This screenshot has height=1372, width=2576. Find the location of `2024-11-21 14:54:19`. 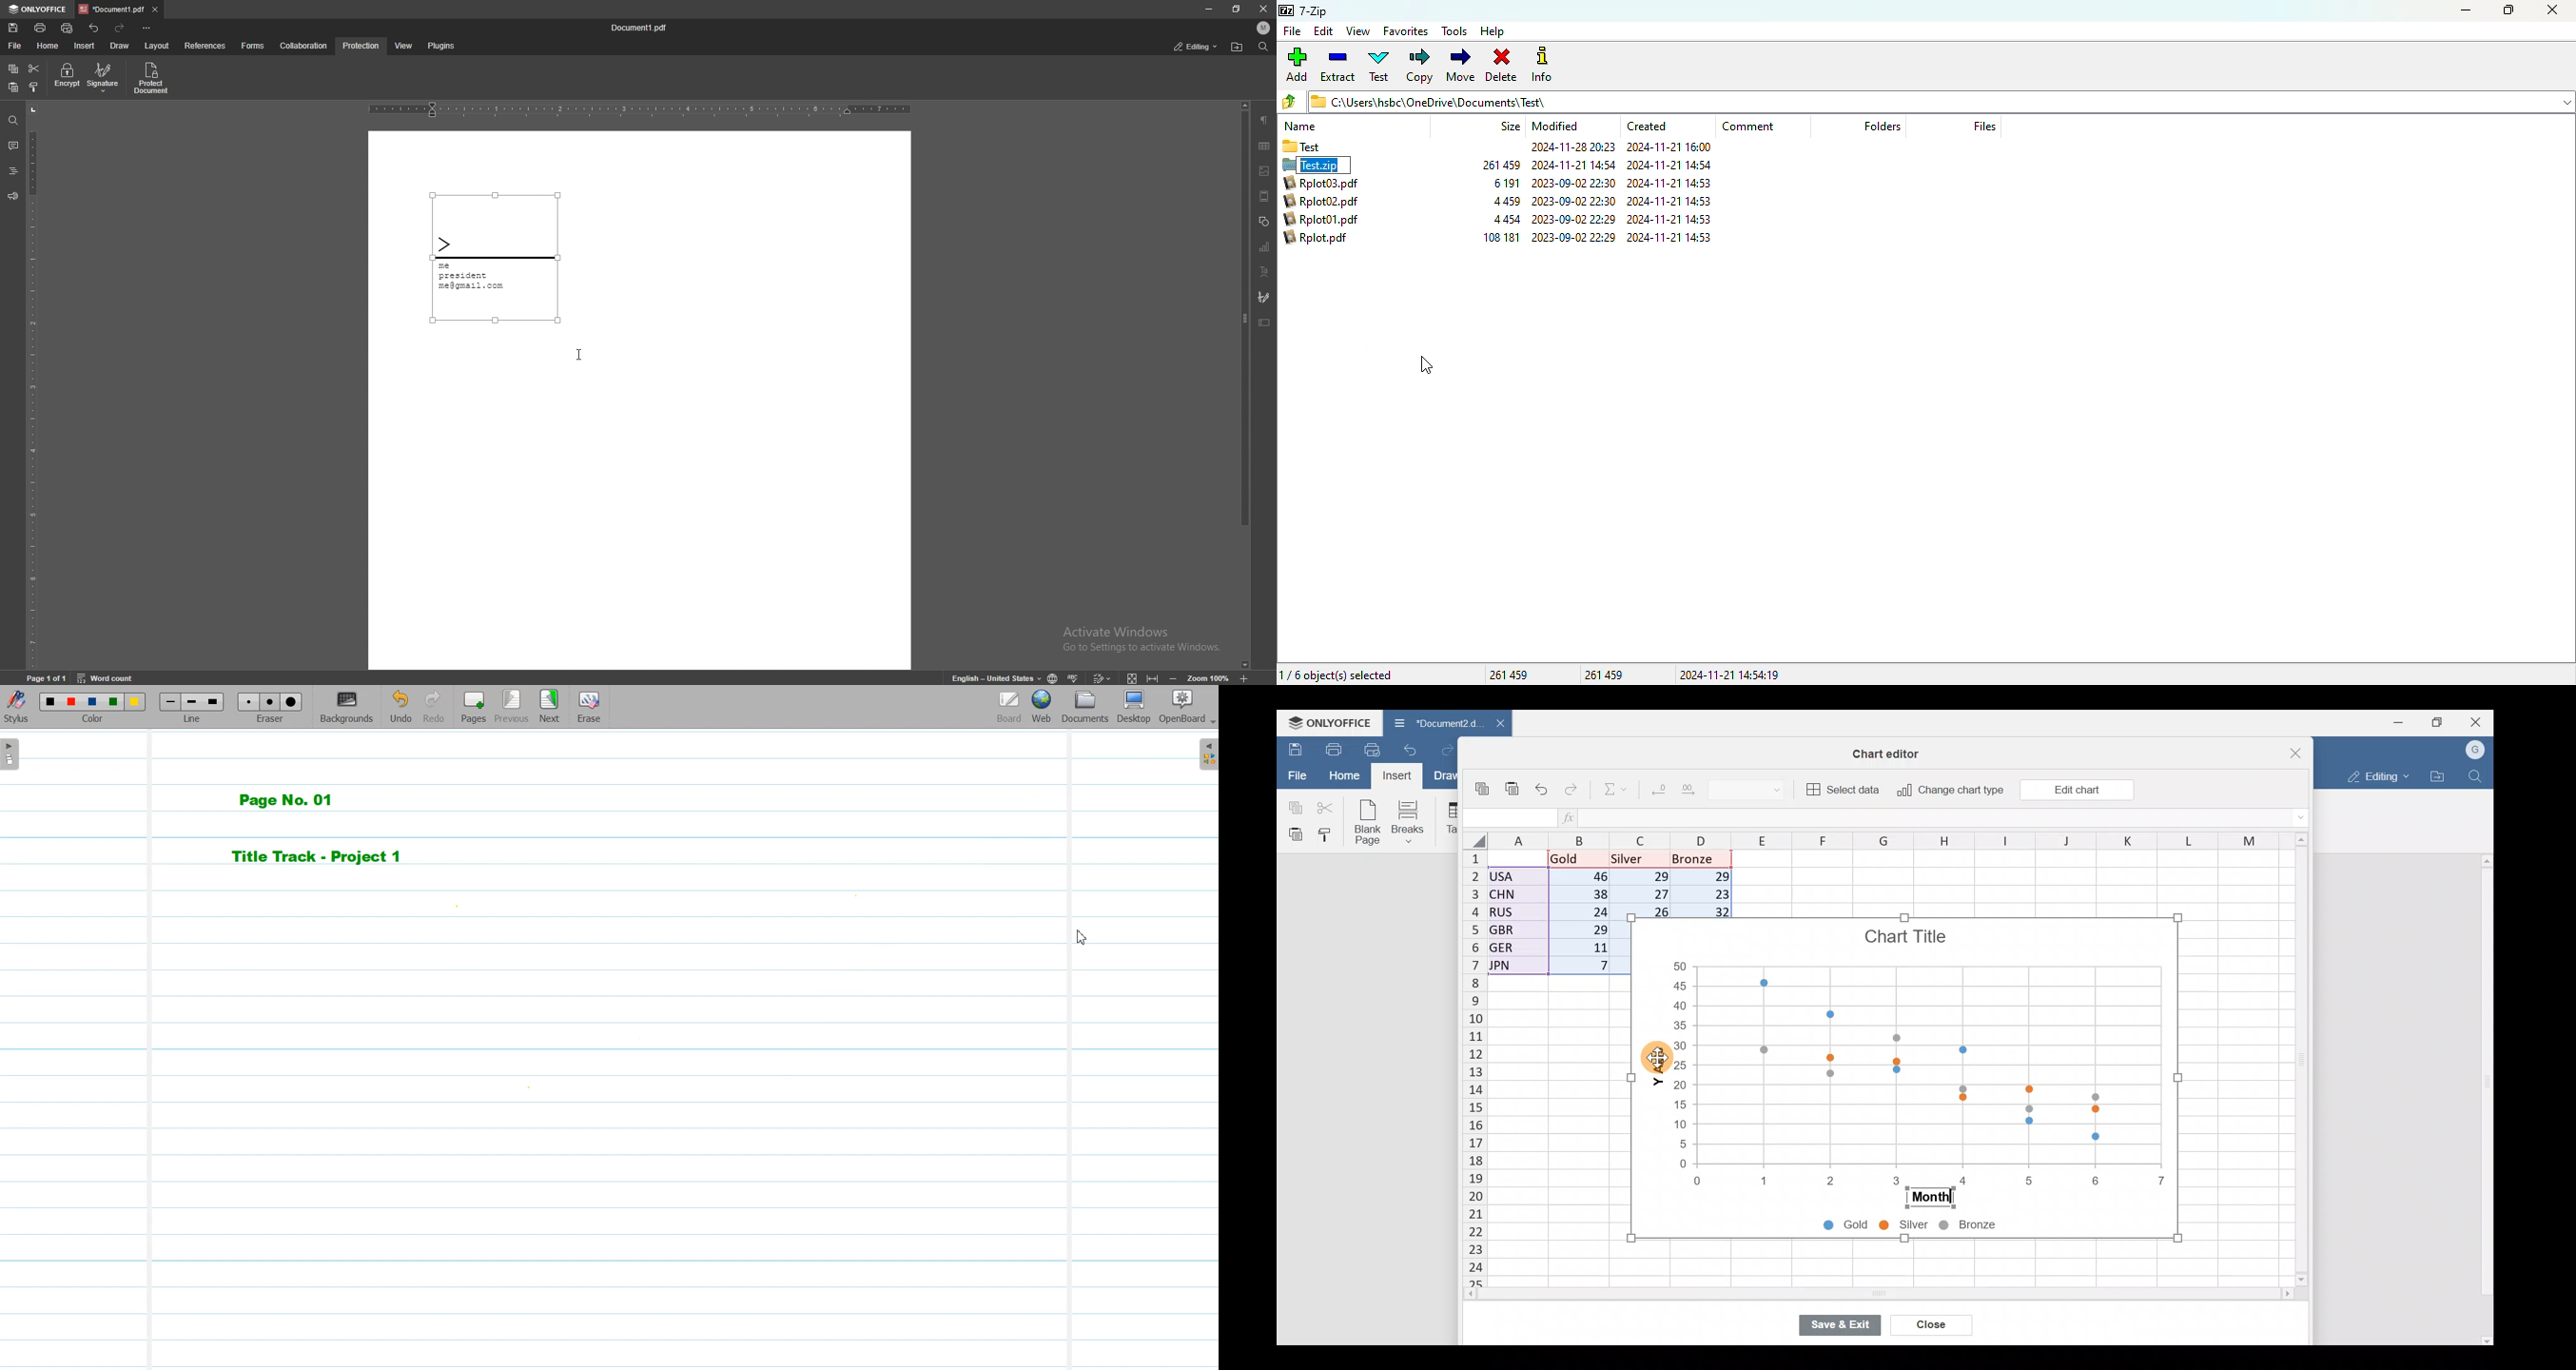

2024-11-21 14:54:19 is located at coordinates (1730, 675).